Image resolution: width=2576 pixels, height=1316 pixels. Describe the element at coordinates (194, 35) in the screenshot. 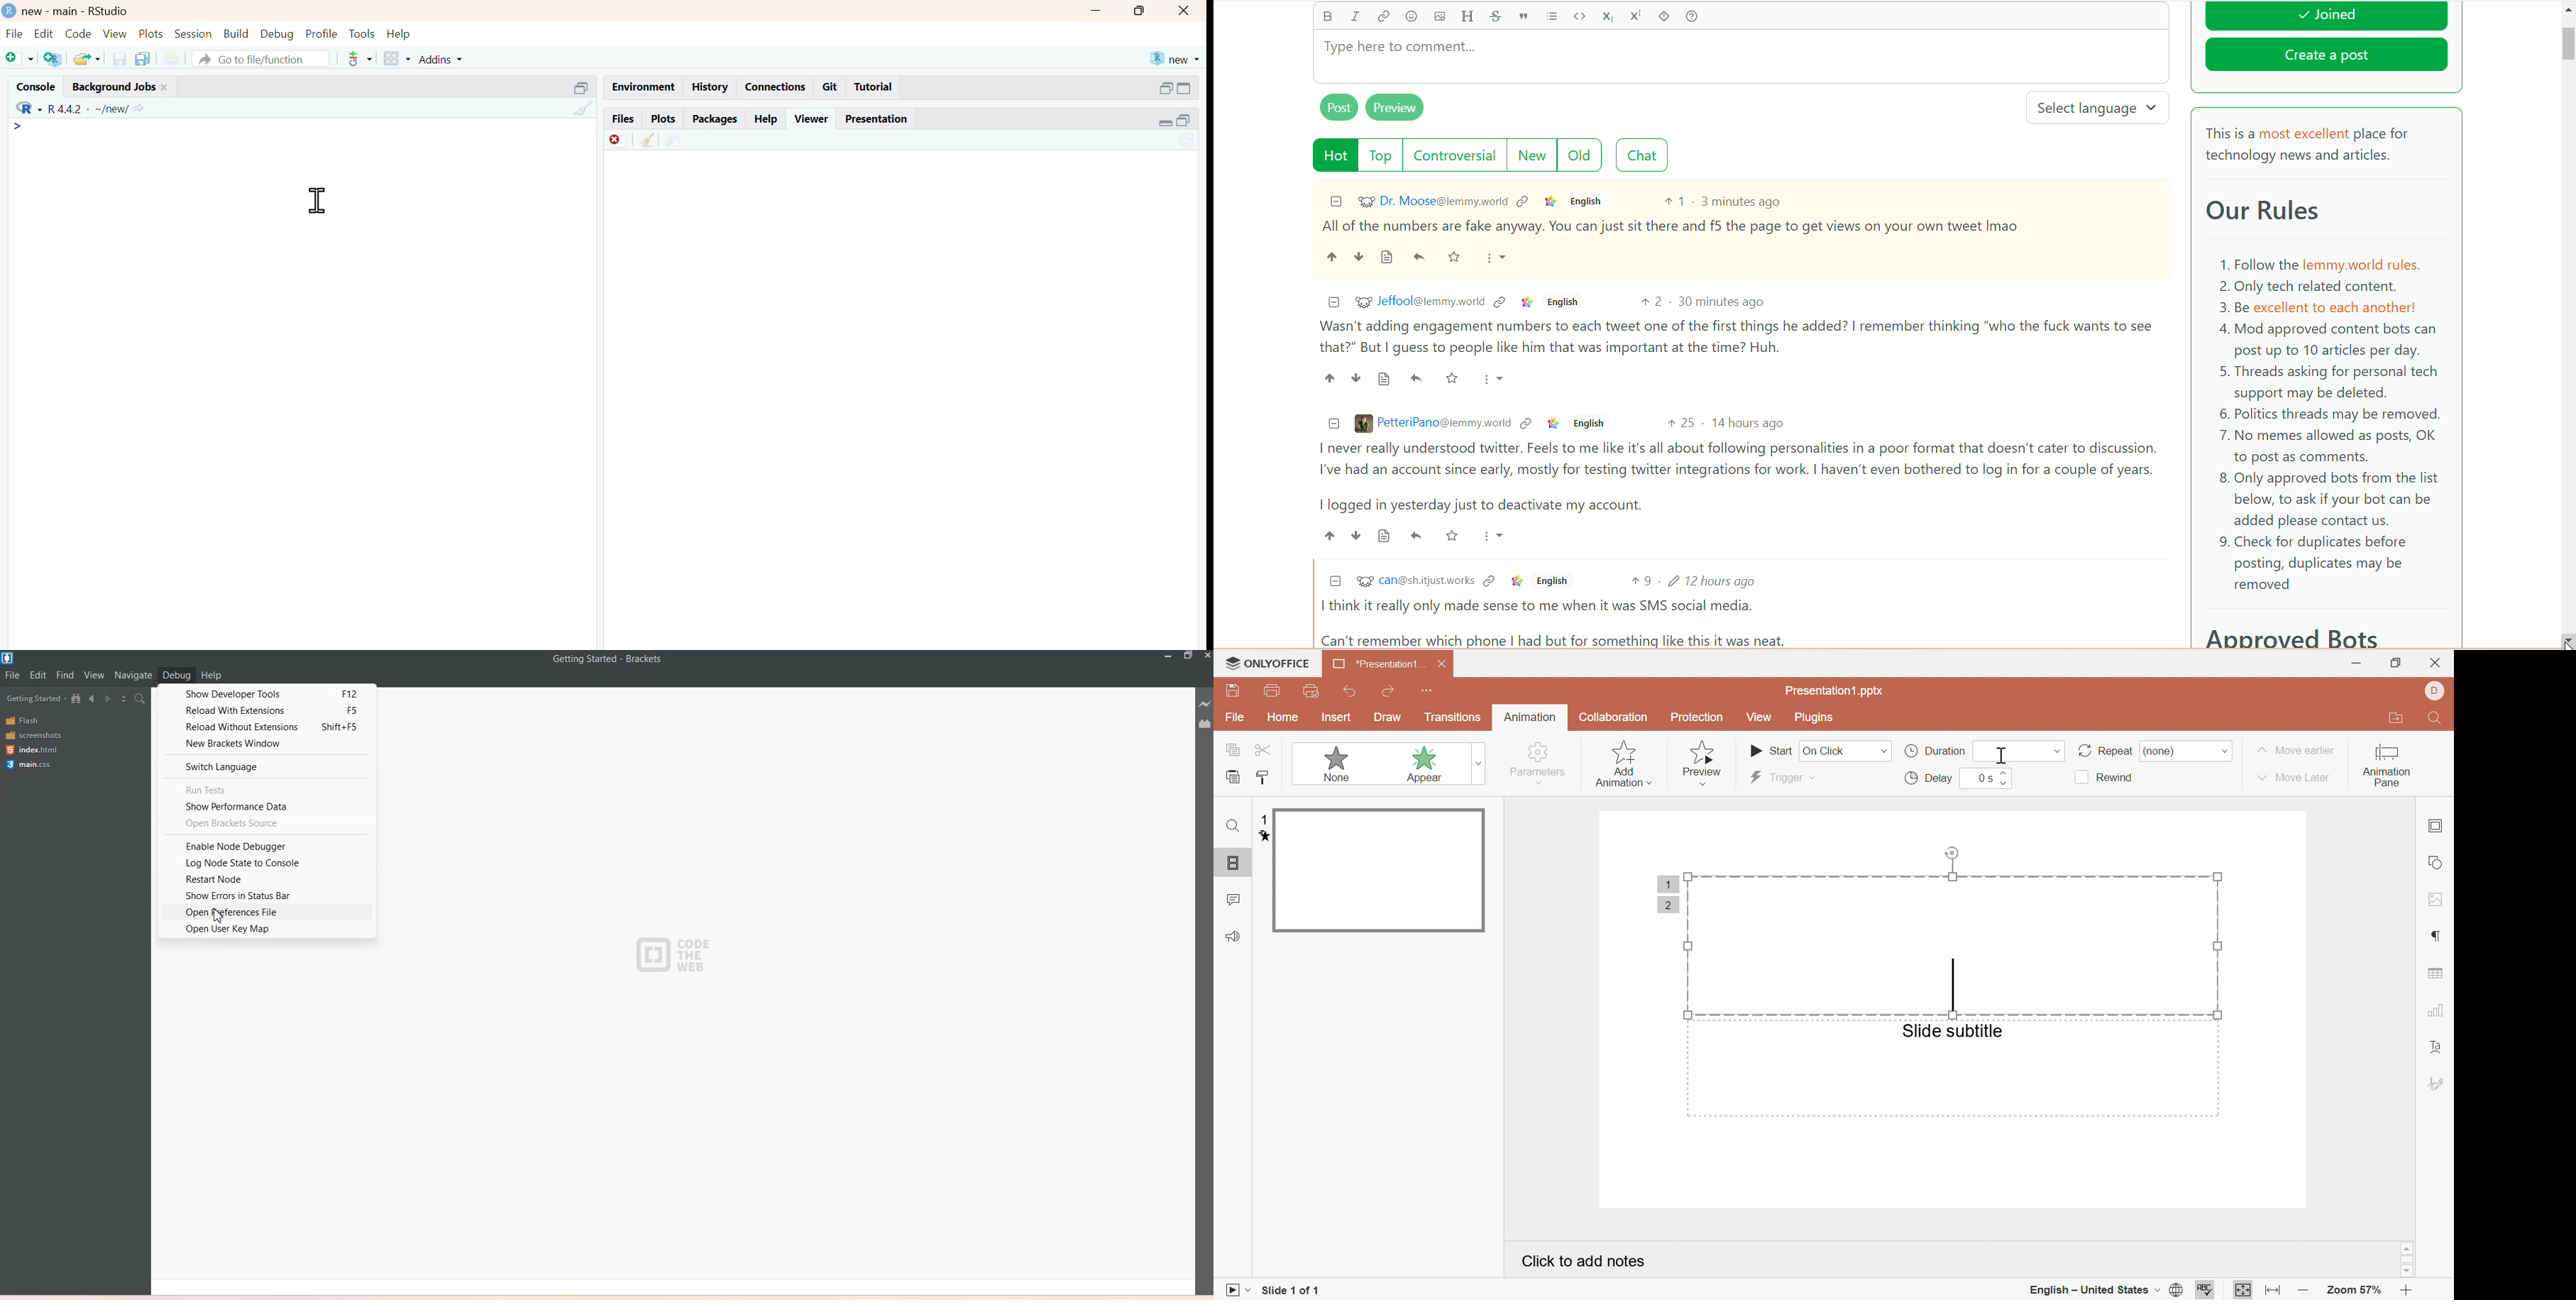

I see `session` at that location.